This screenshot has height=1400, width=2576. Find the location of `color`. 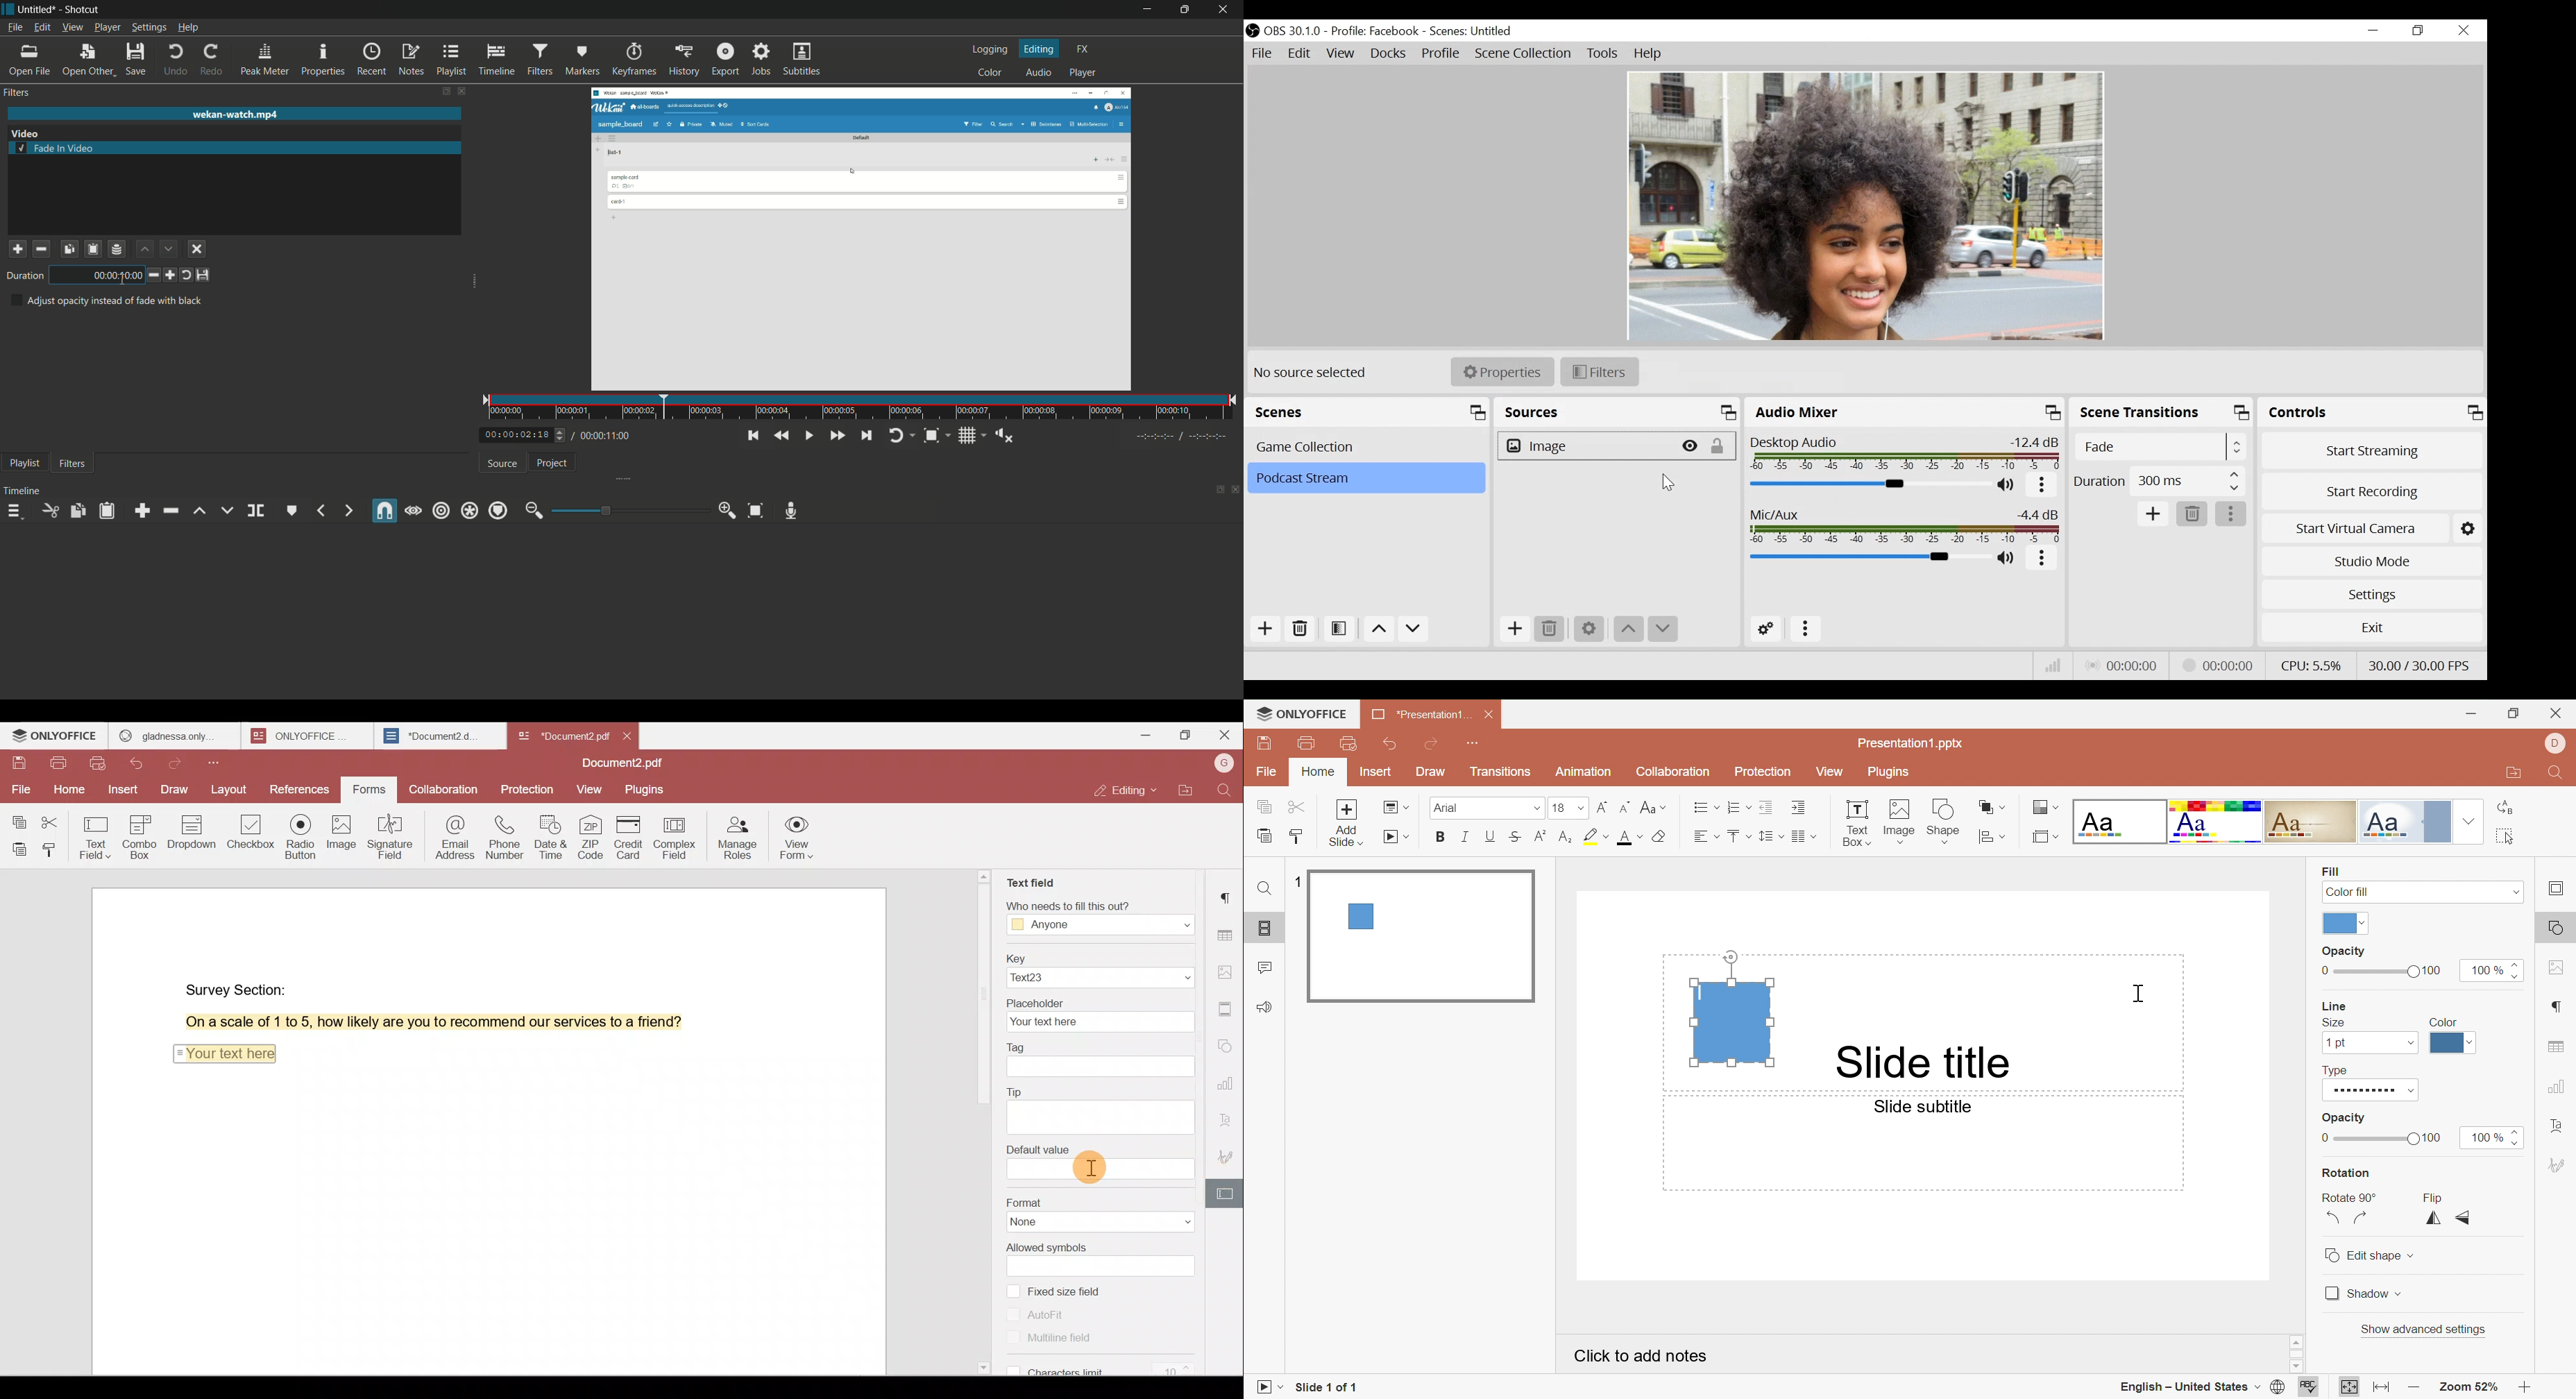

color is located at coordinates (2338, 924).